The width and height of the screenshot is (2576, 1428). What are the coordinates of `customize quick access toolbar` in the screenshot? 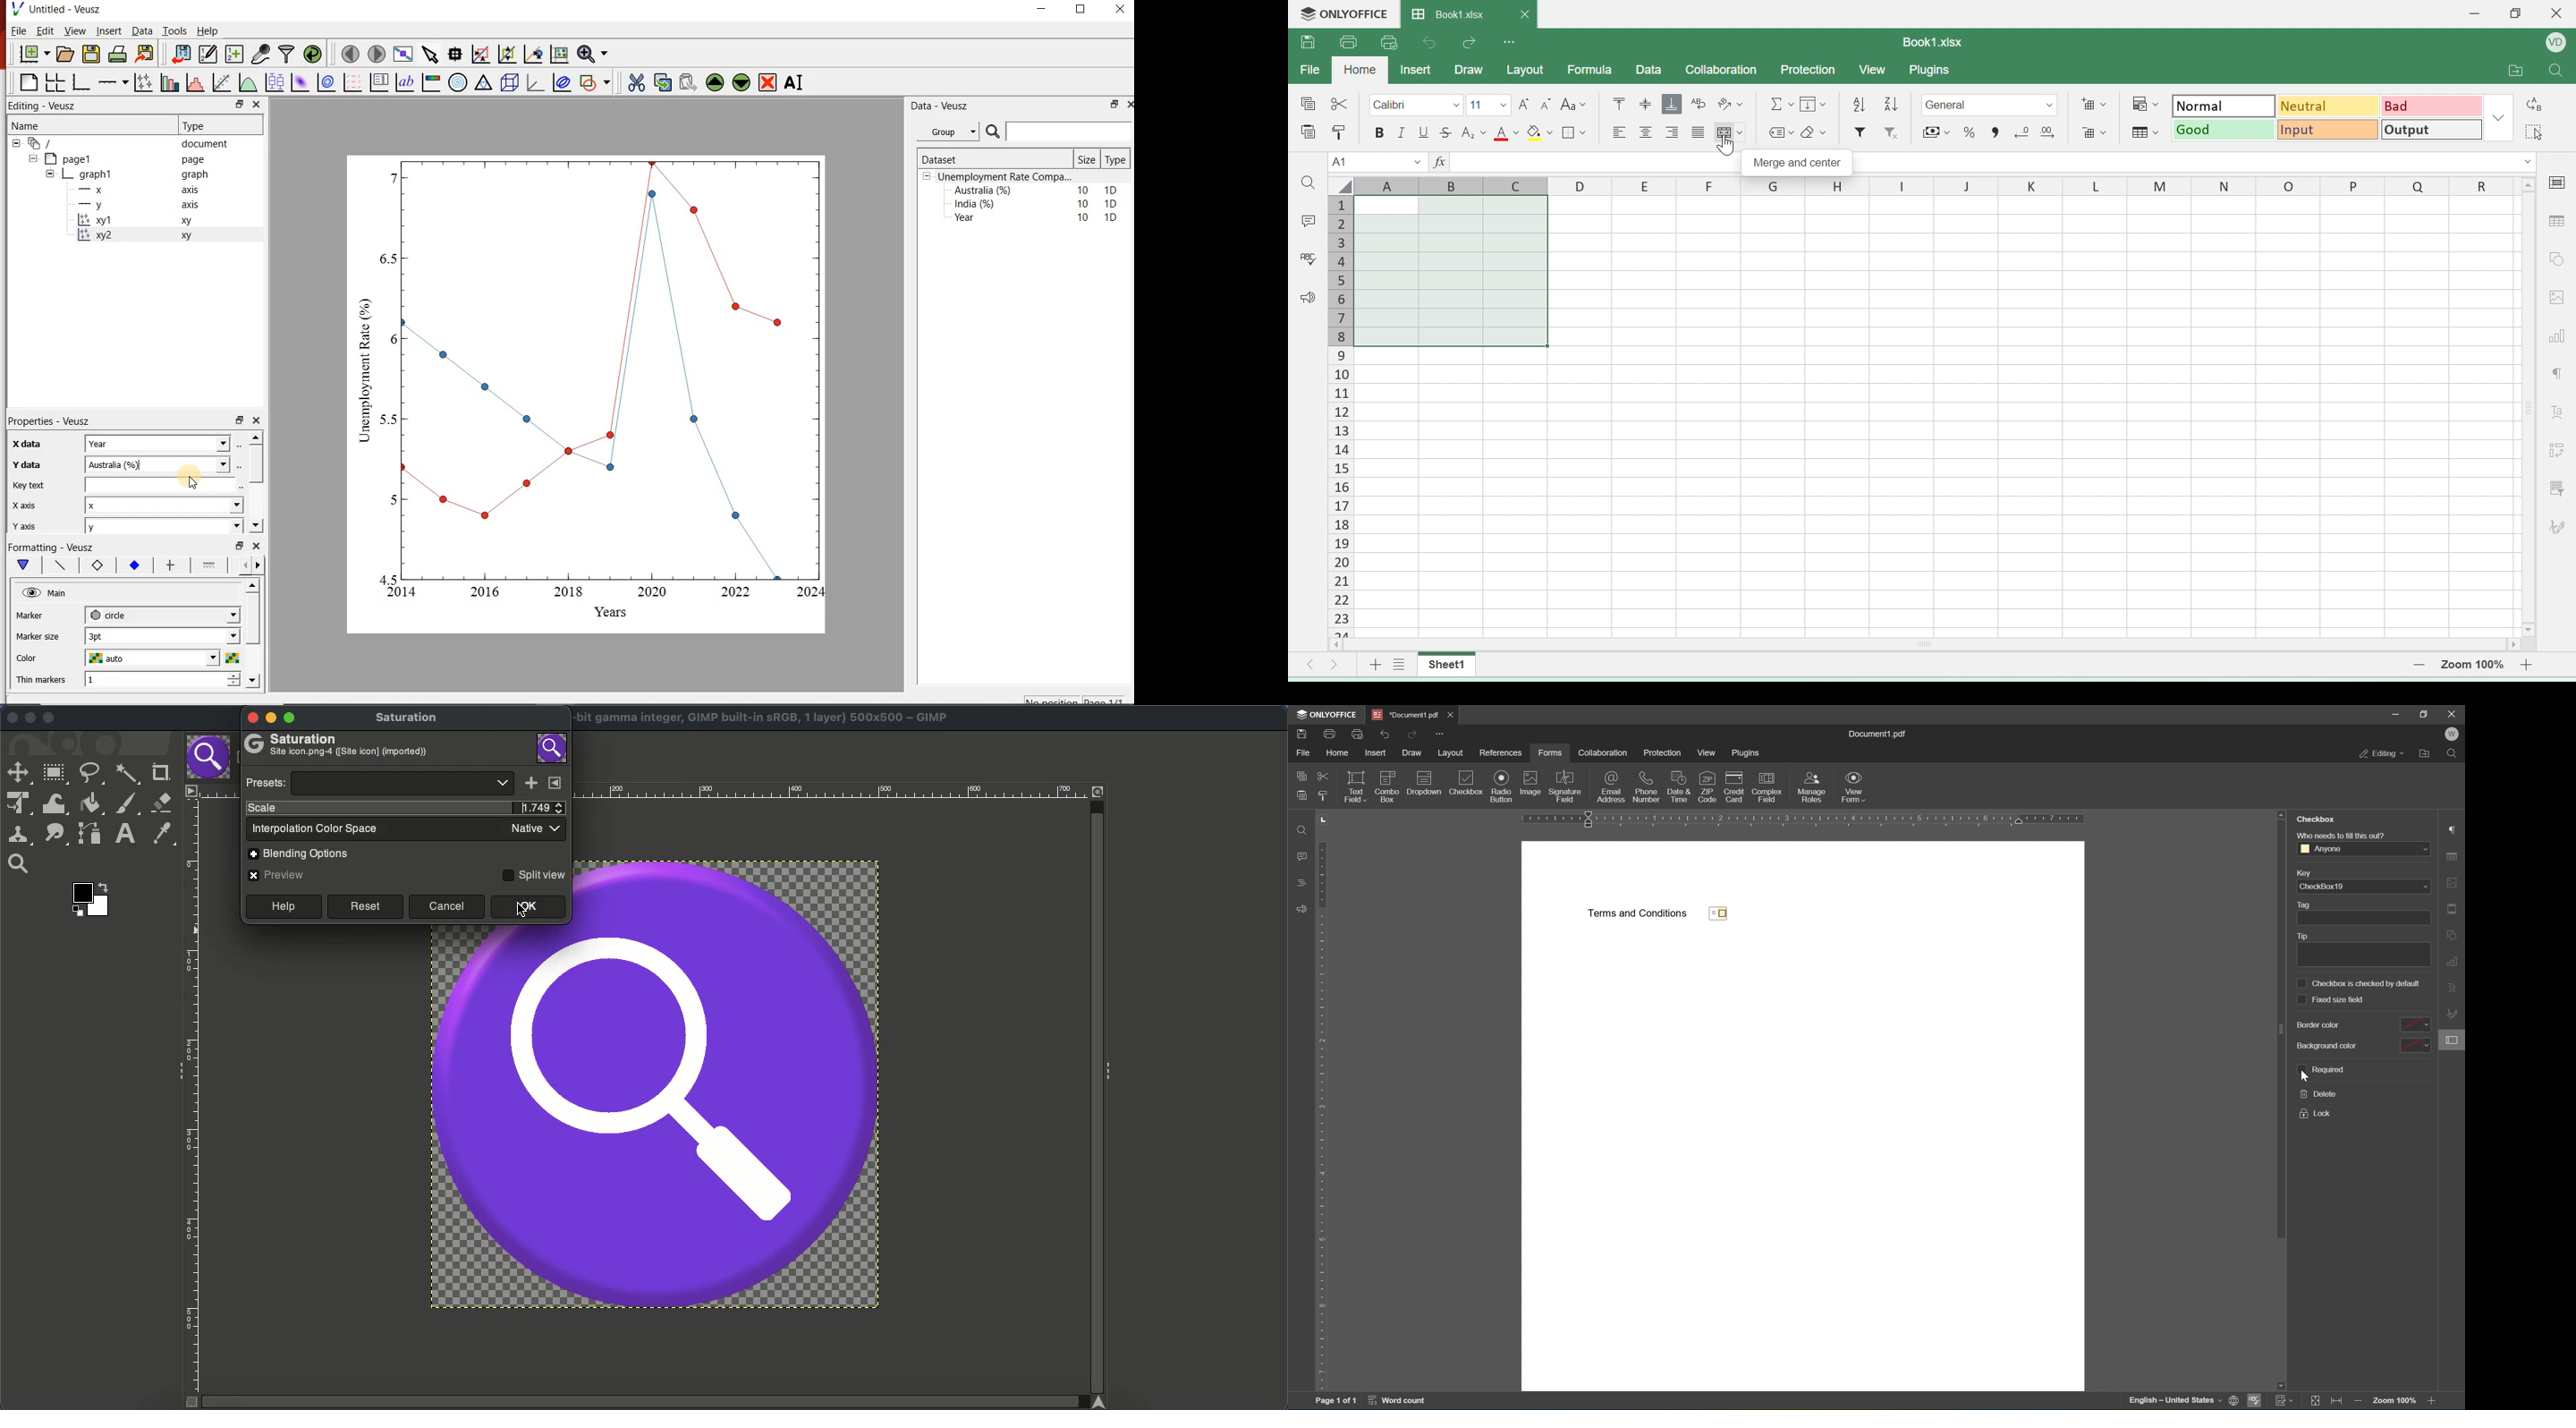 It's located at (1440, 733).